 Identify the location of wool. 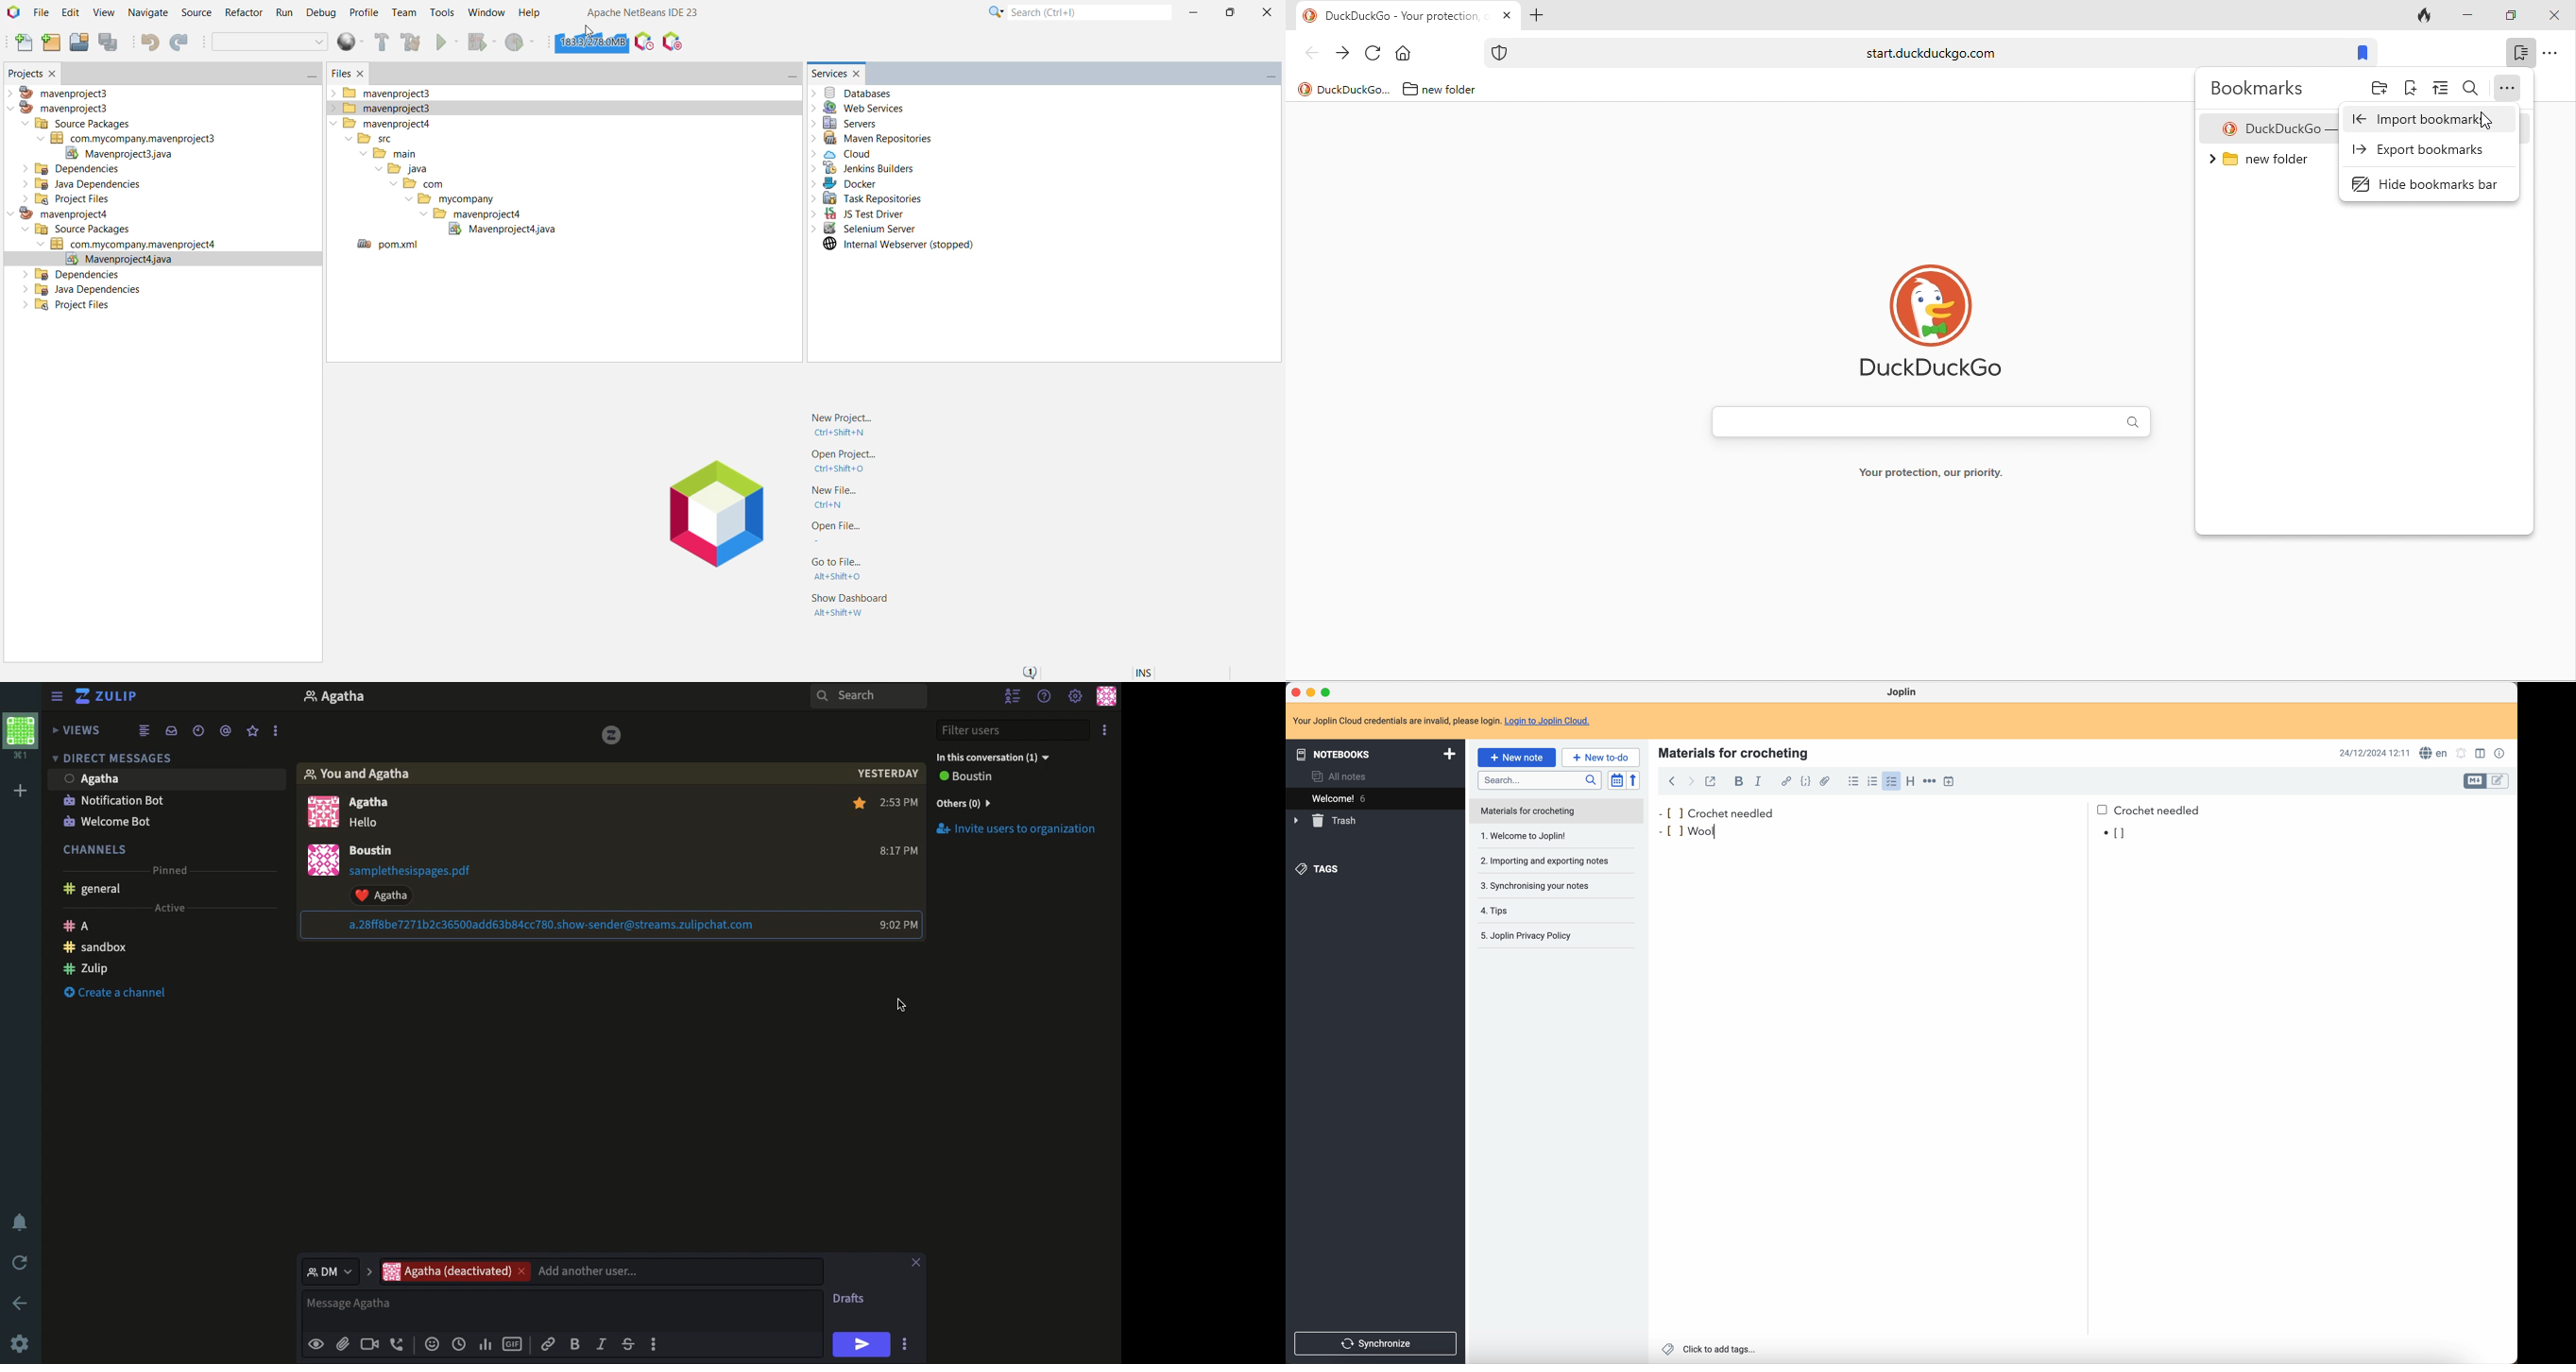
(1701, 830).